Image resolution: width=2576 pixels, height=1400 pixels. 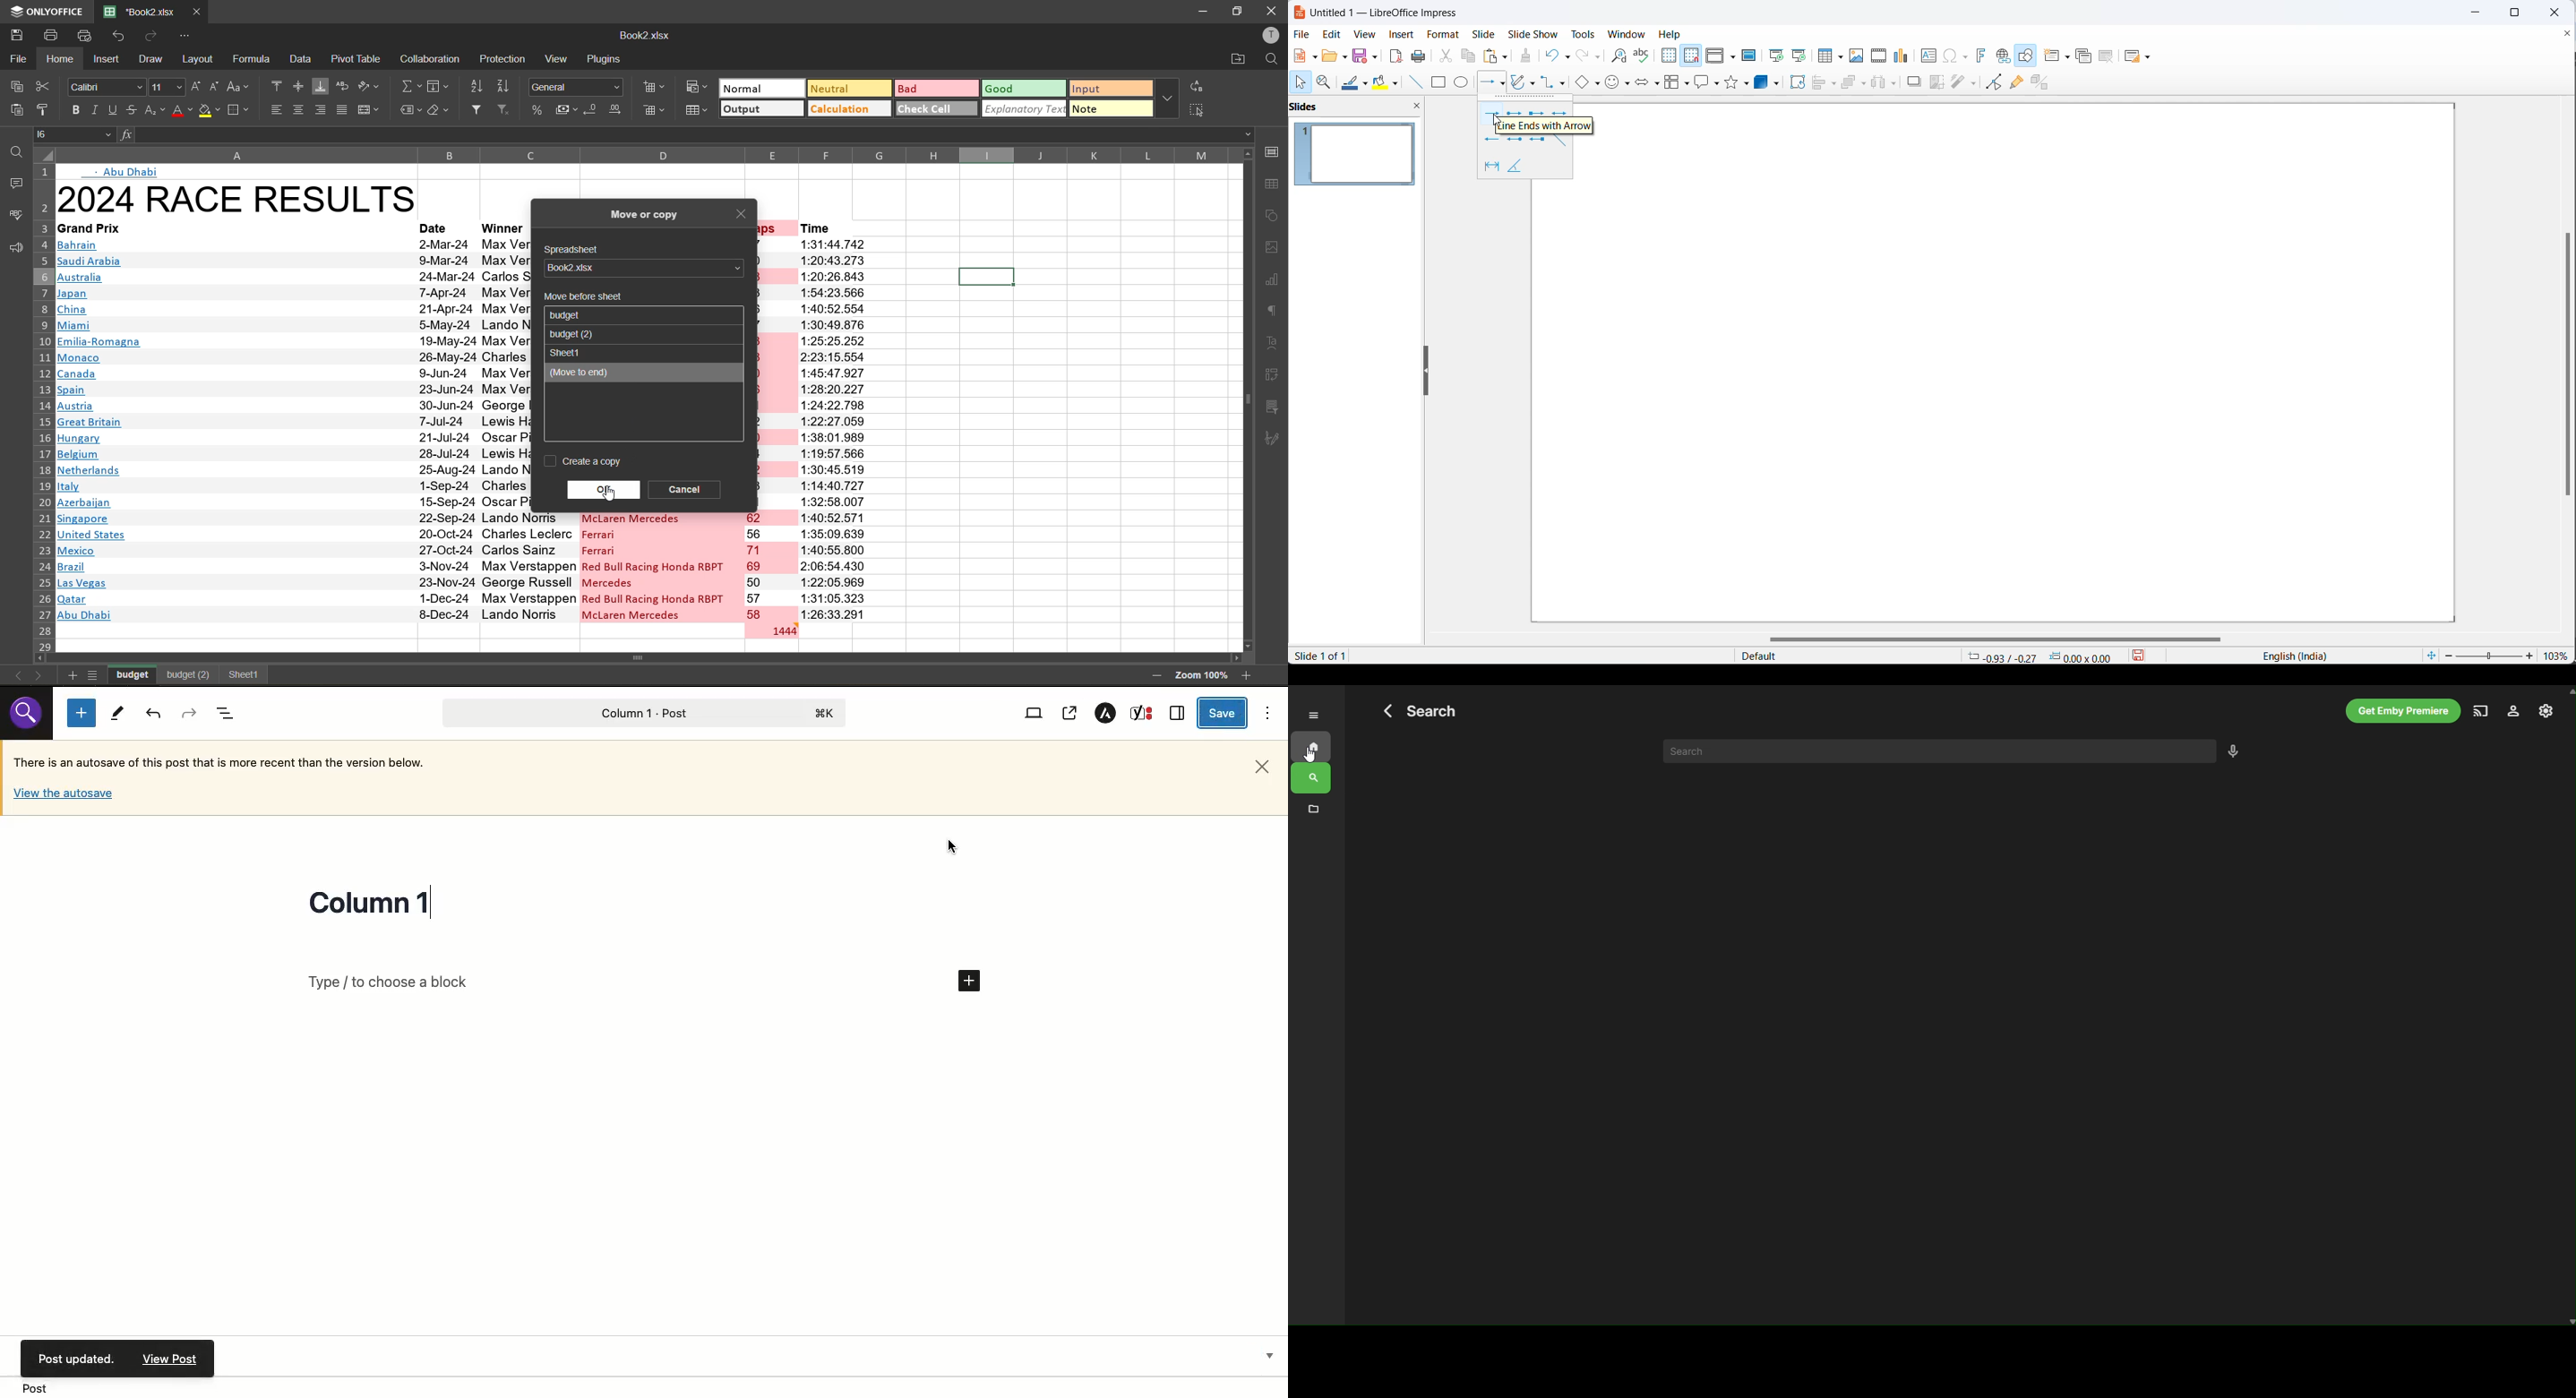 I want to click on display view, so click(x=1721, y=55).